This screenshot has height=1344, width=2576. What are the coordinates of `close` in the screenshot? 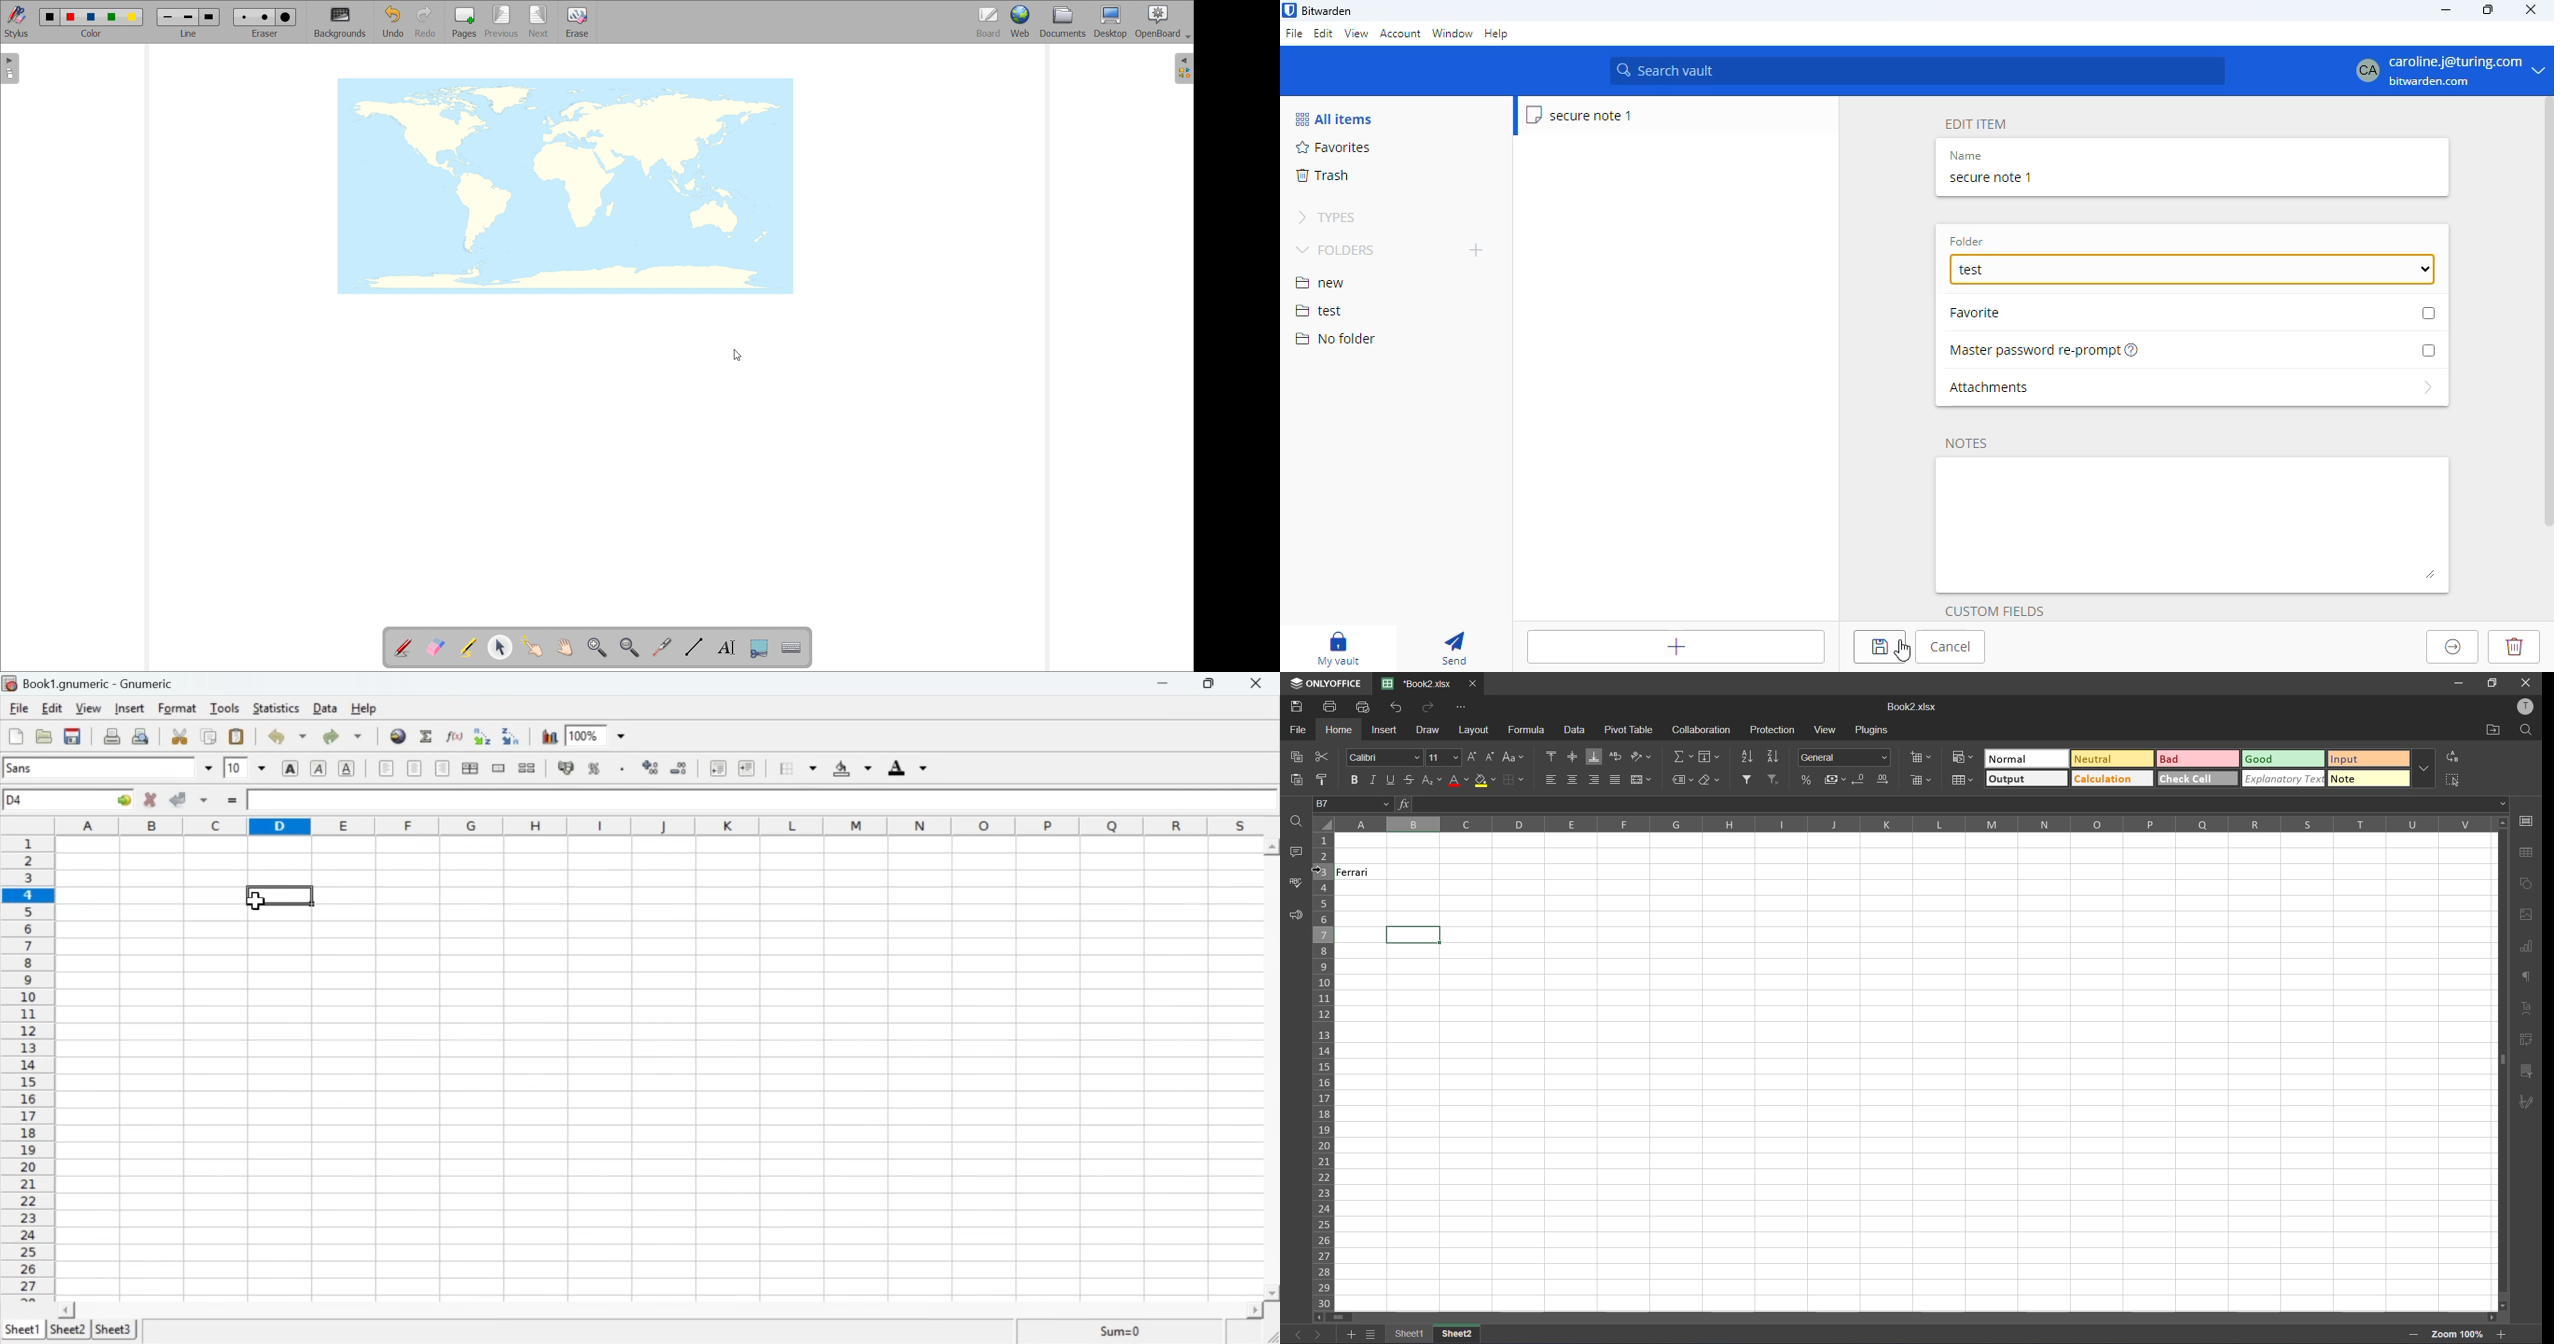 It's located at (1260, 683).